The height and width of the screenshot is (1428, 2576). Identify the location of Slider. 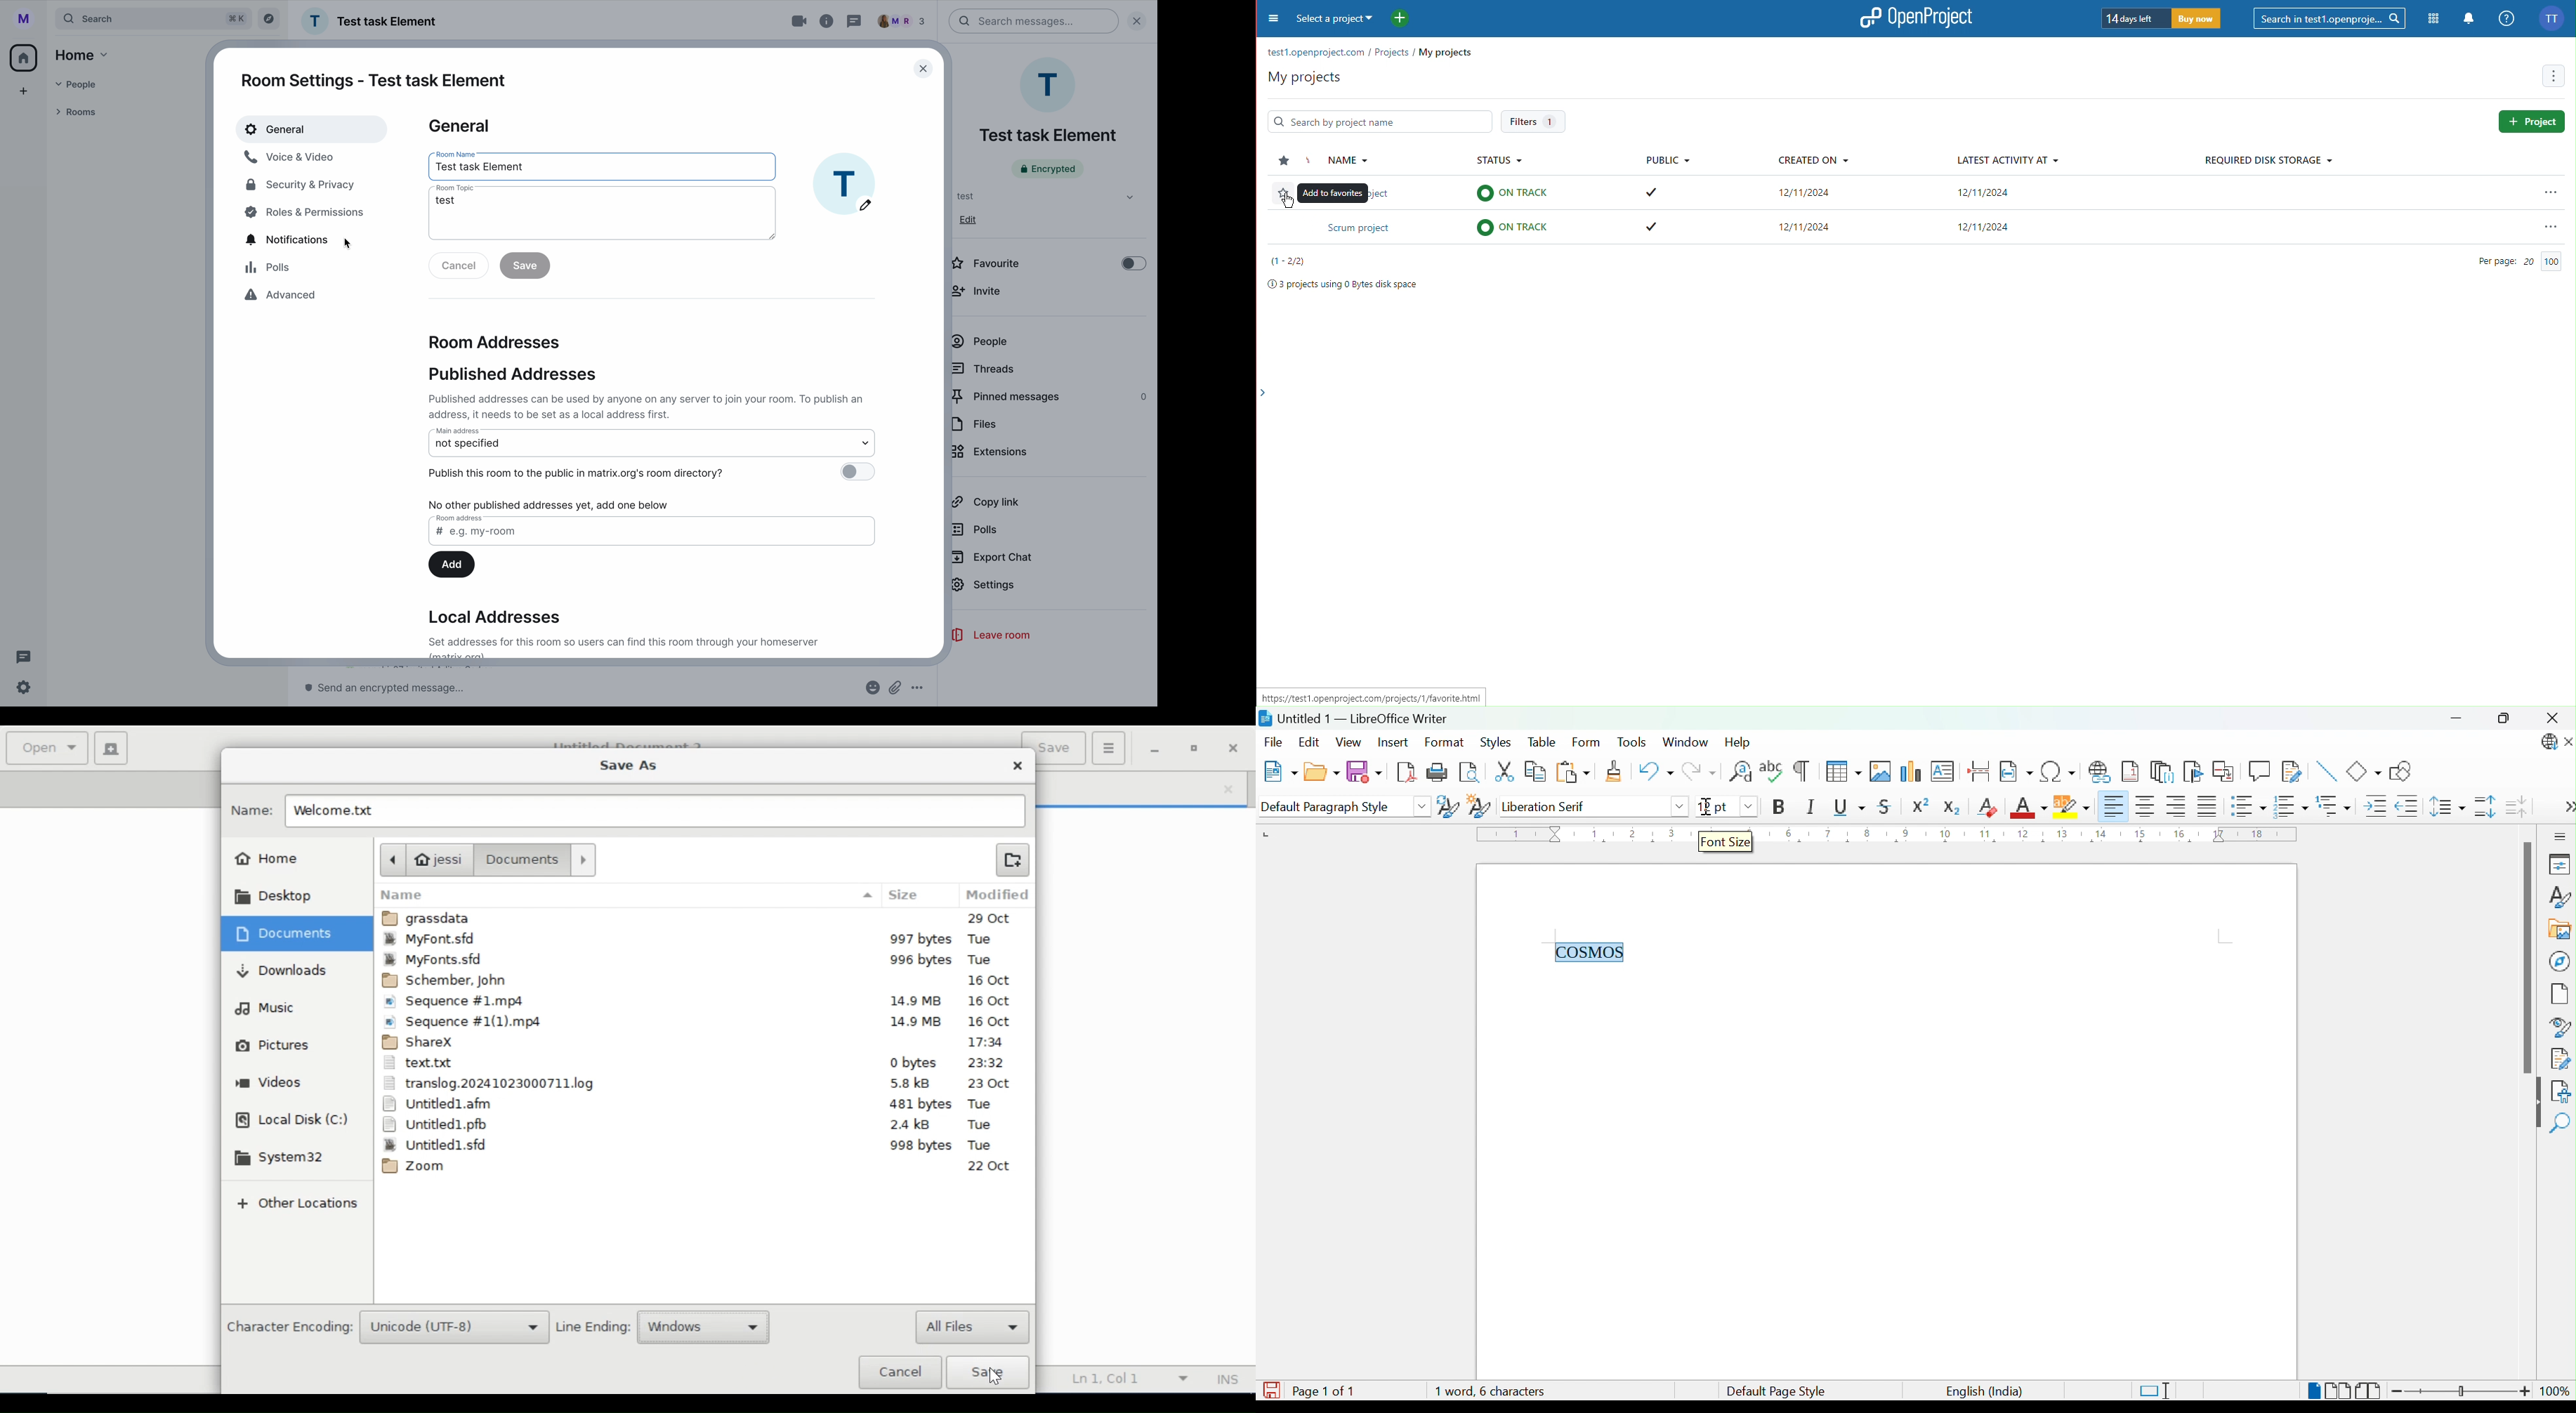
(2464, 1392).